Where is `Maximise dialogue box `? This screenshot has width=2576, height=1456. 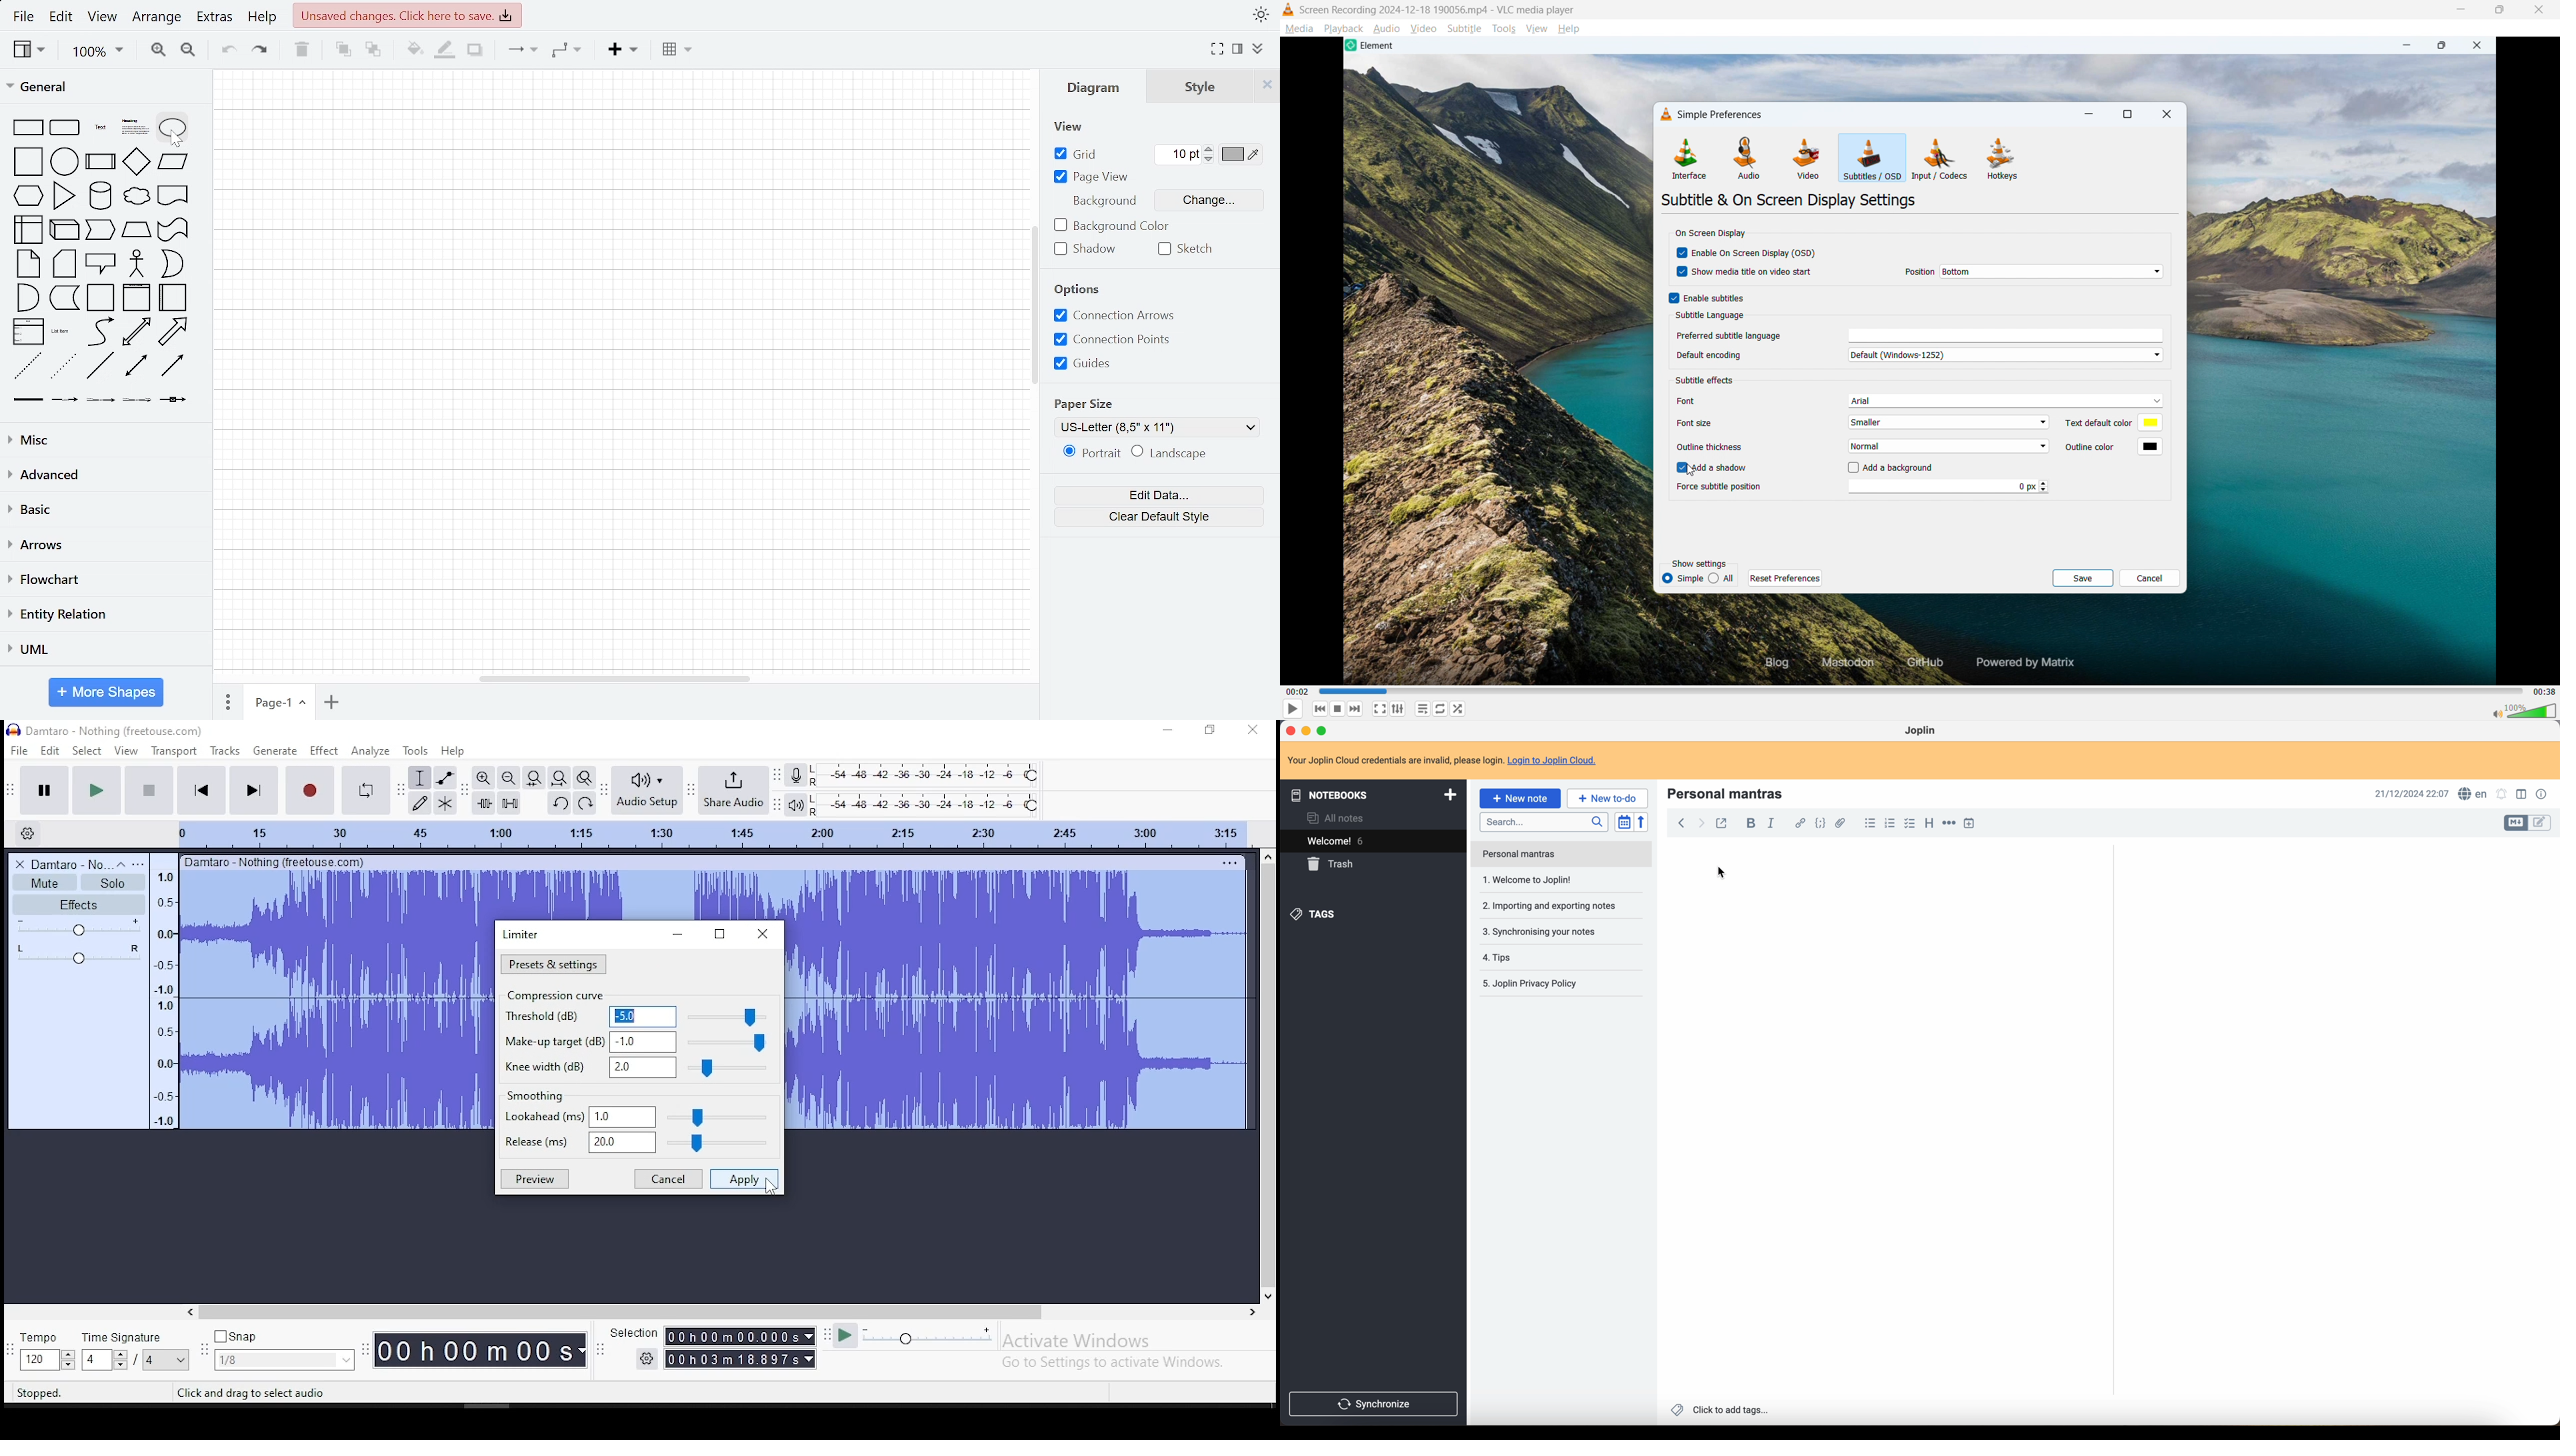
Maximise dialogue box  is located at coordinates (2127, 114).